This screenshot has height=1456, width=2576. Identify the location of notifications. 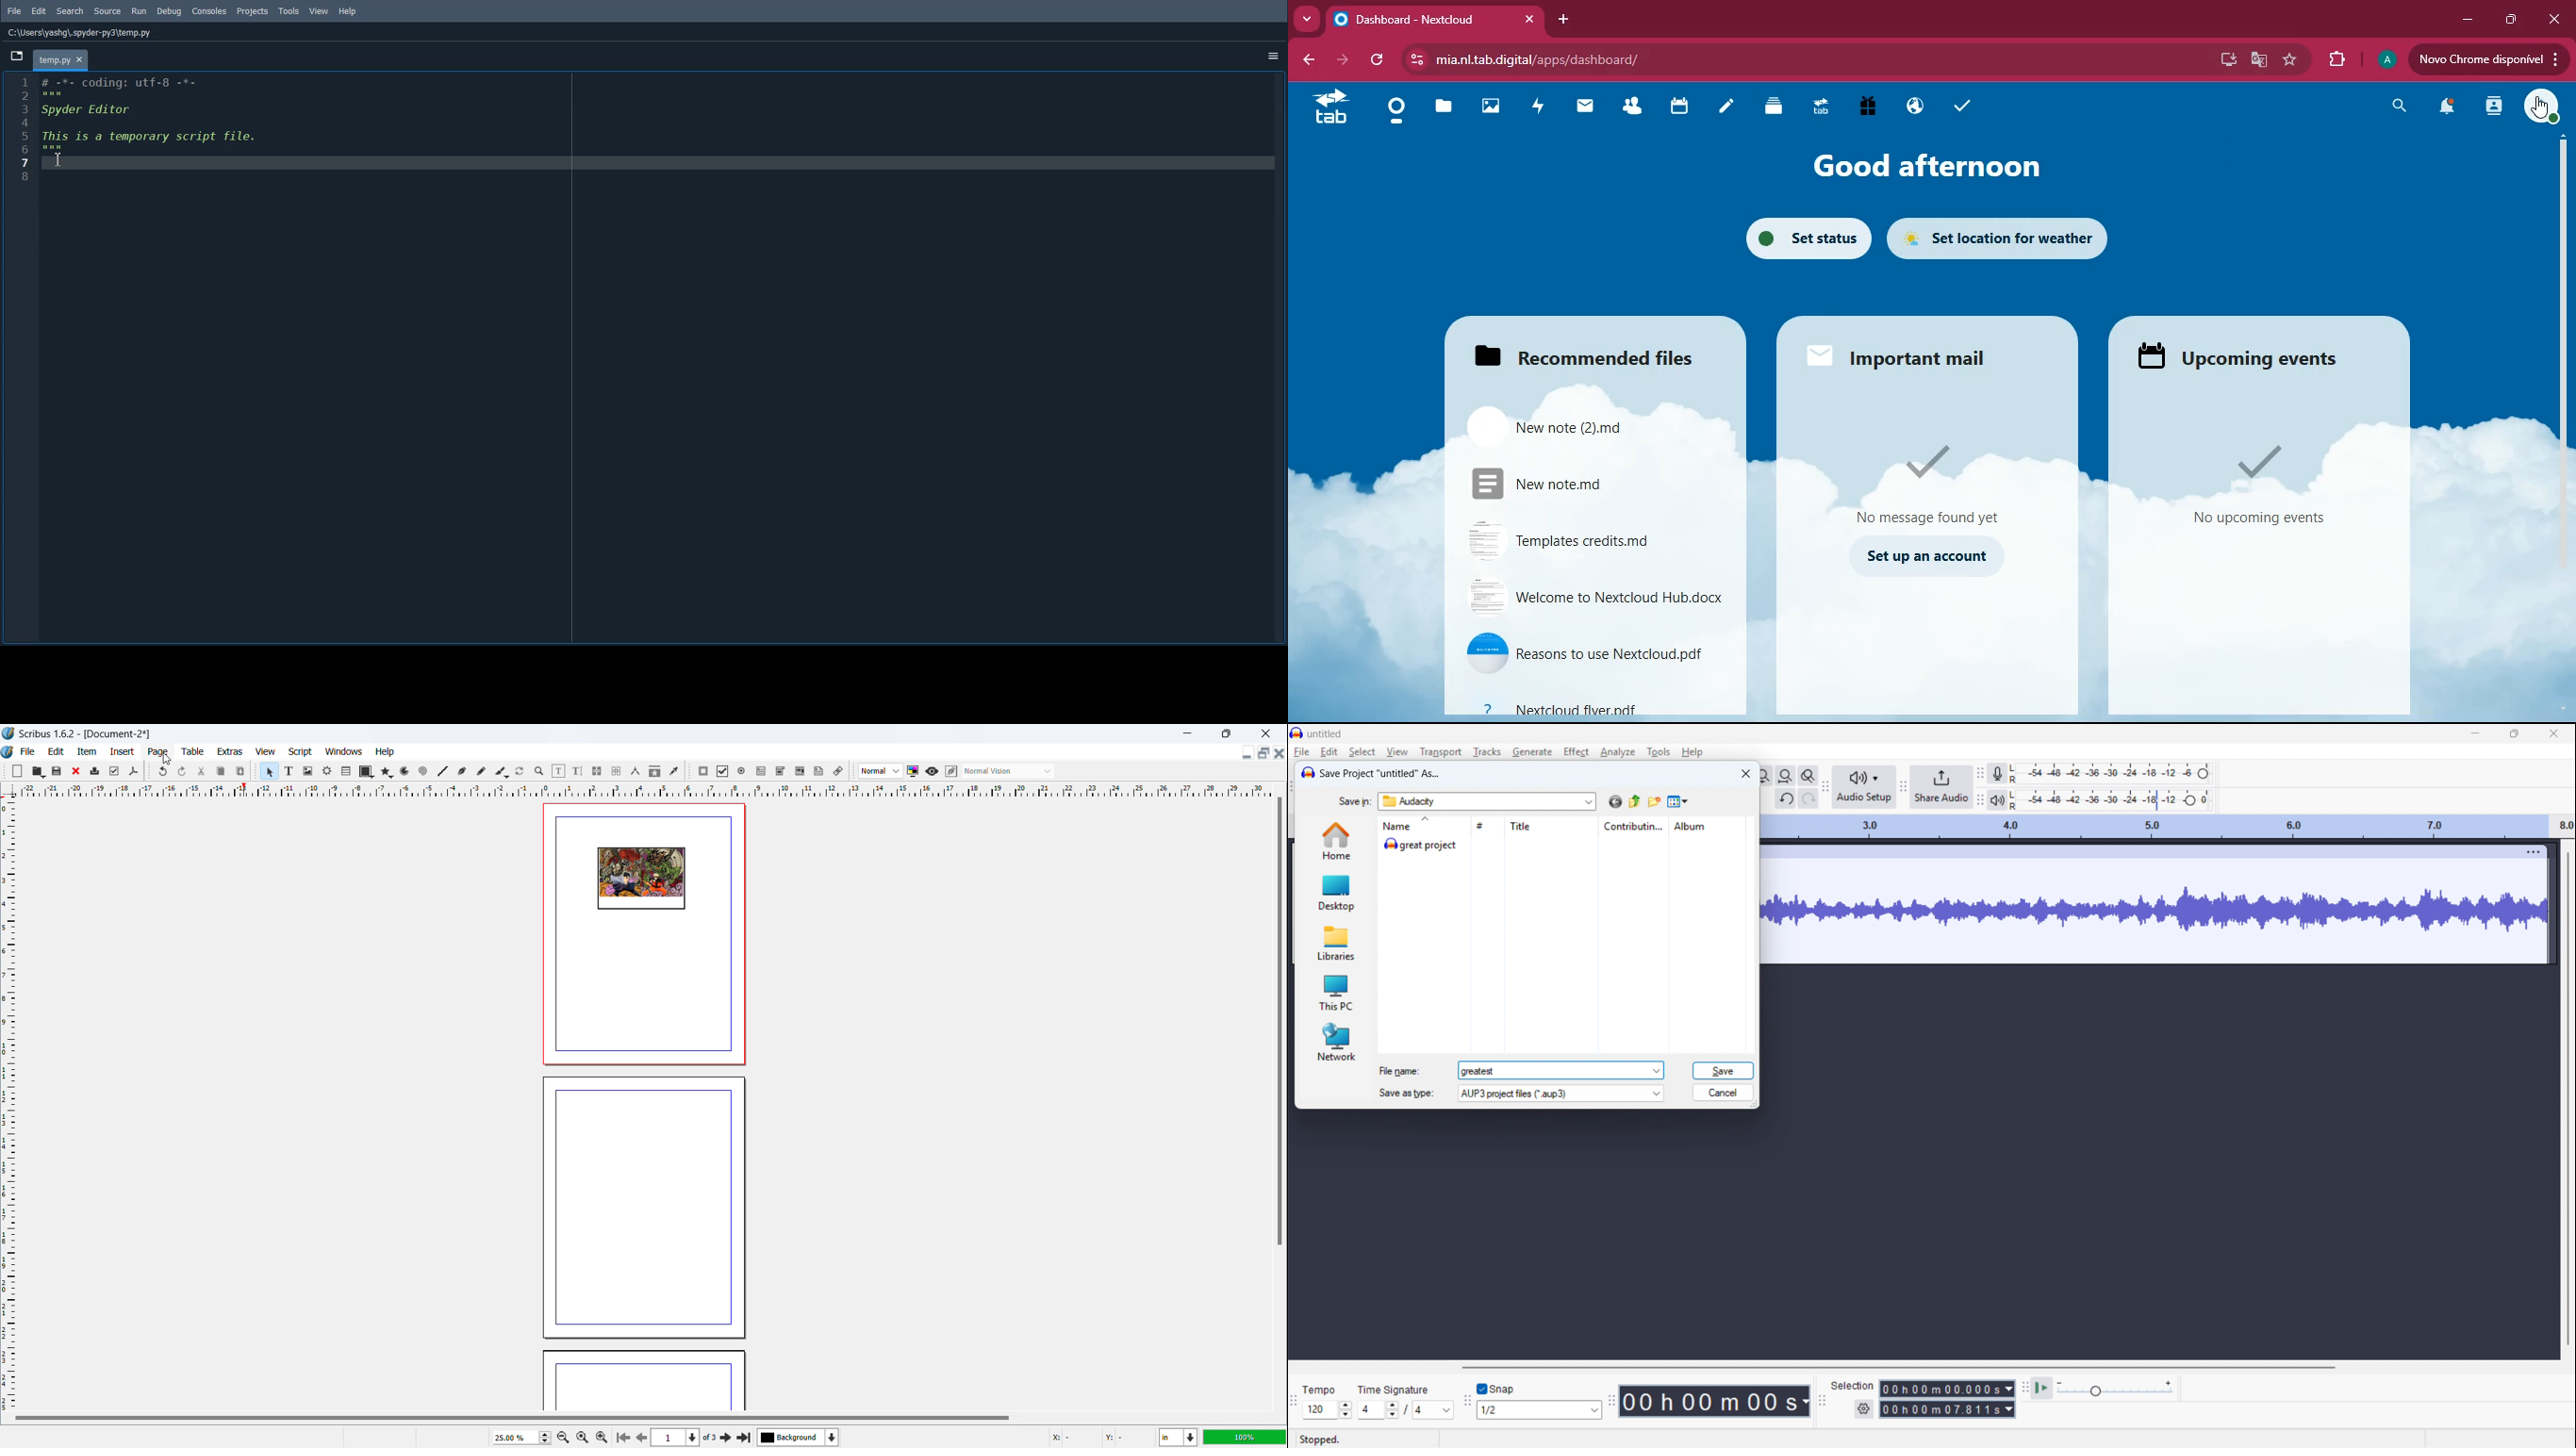
(2447, 108).